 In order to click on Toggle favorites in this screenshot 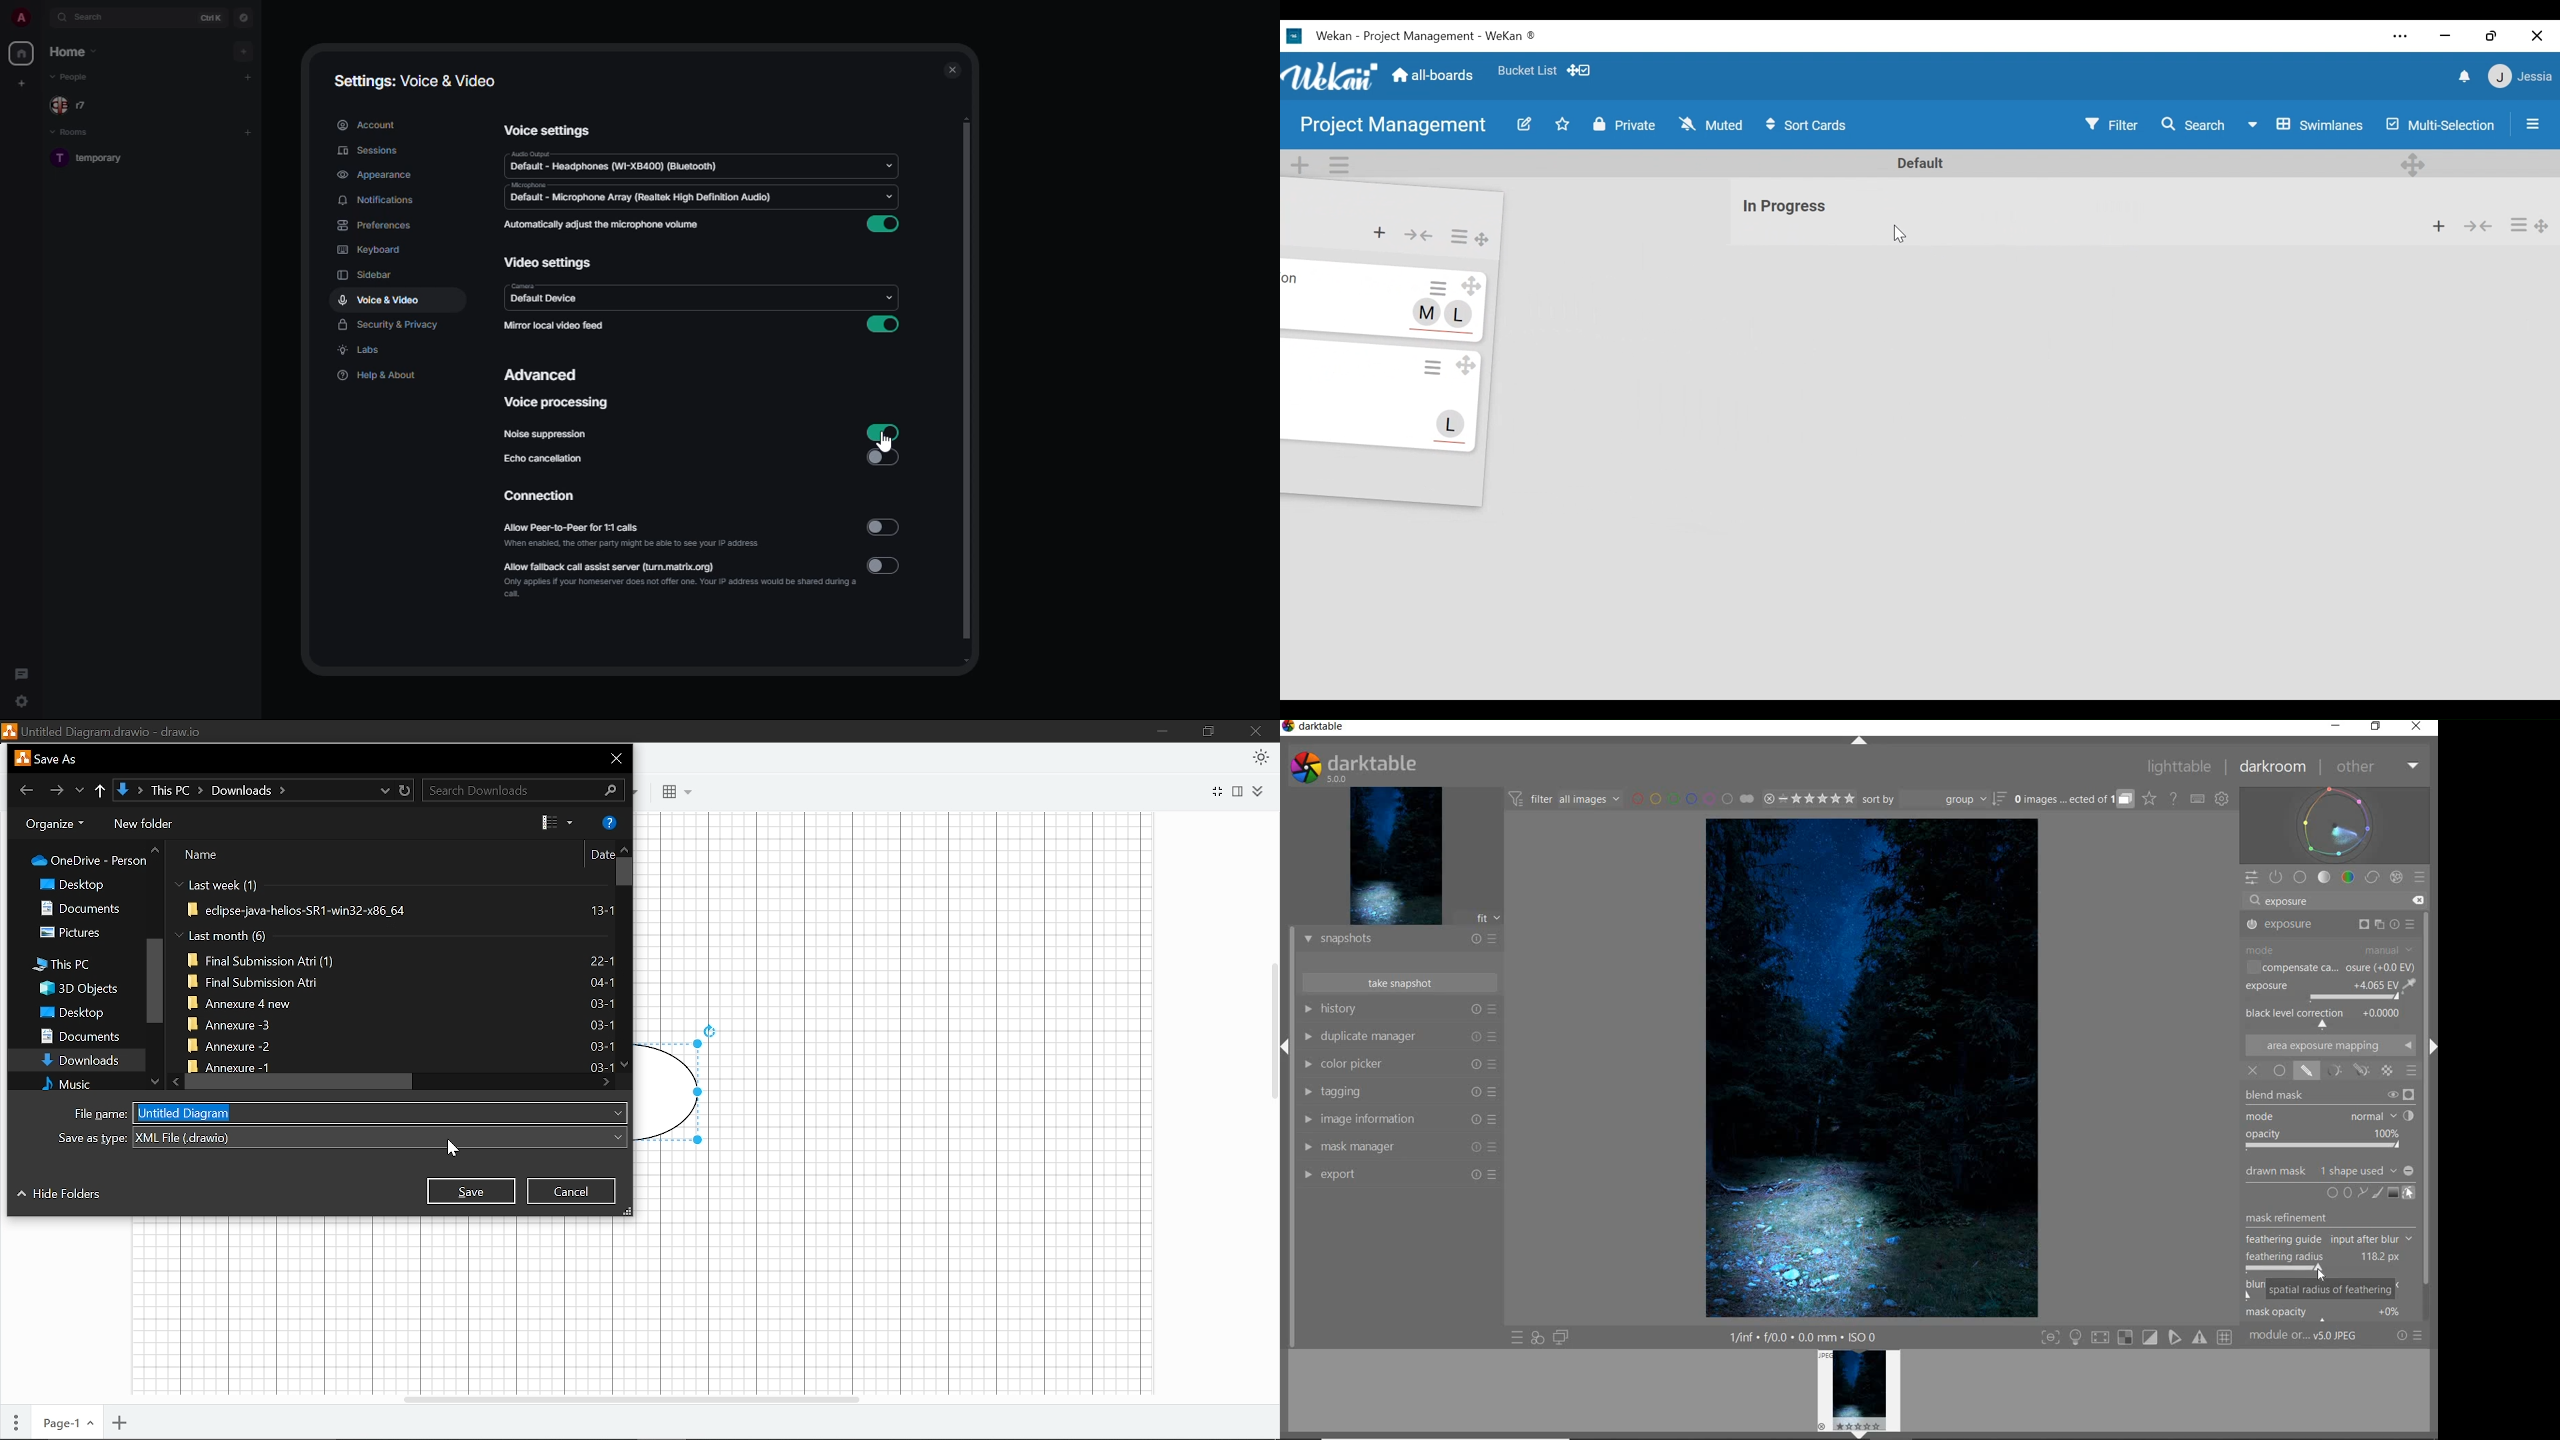, I will do `click(1561, 125)`.